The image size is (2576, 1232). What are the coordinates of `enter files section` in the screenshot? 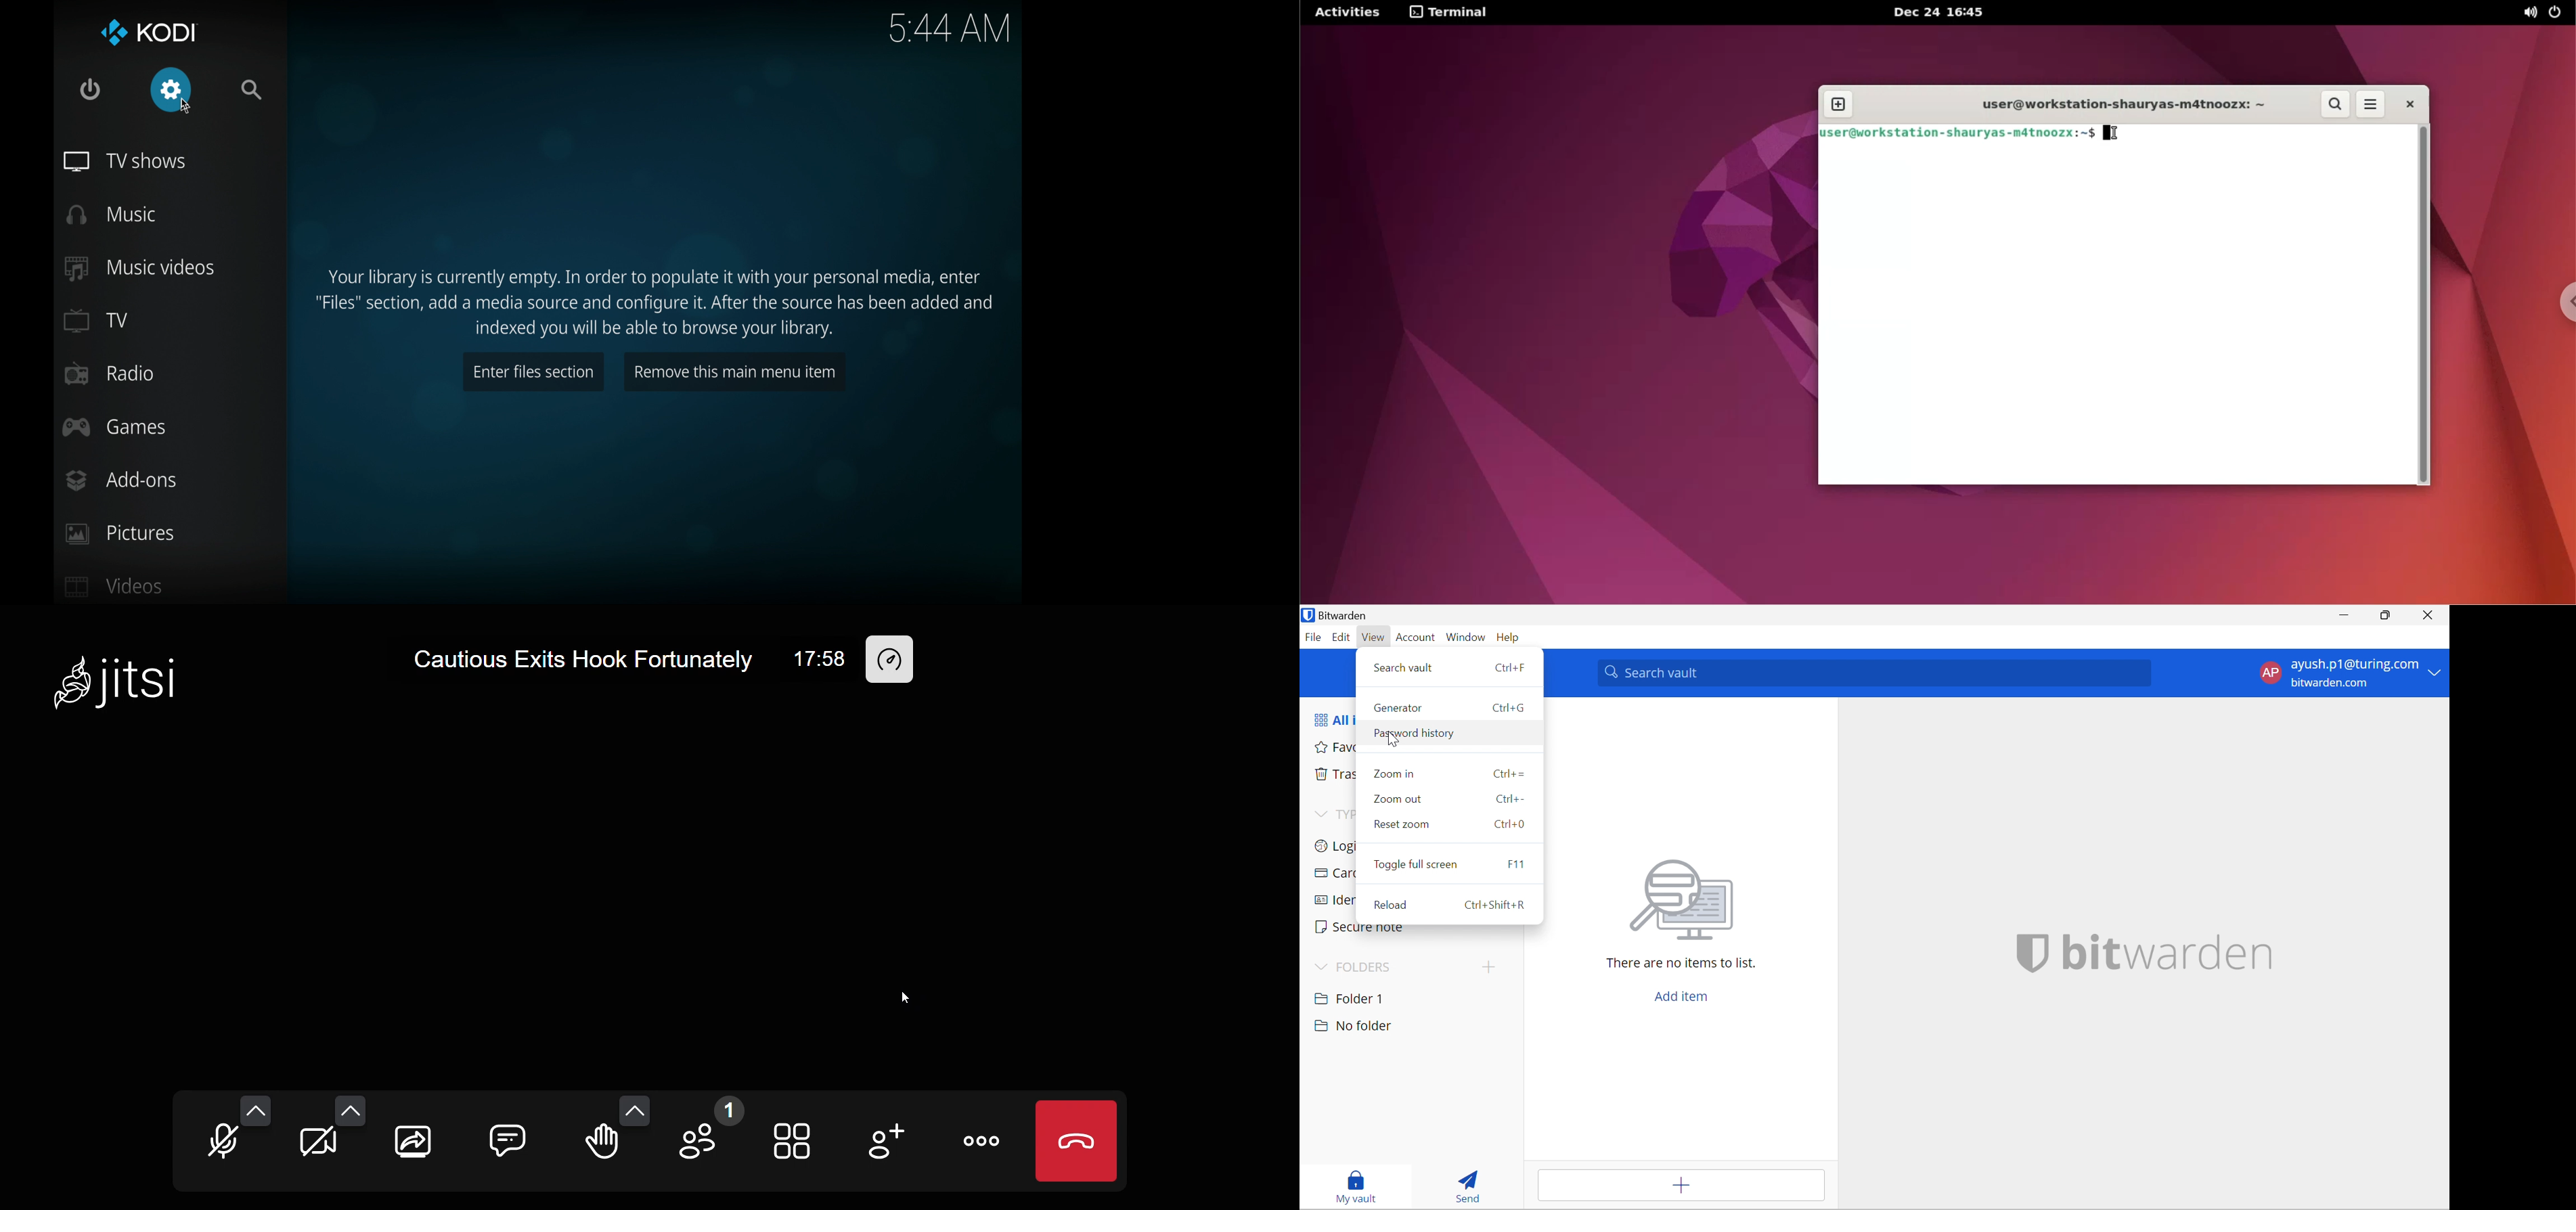 It's located at (532, 371).